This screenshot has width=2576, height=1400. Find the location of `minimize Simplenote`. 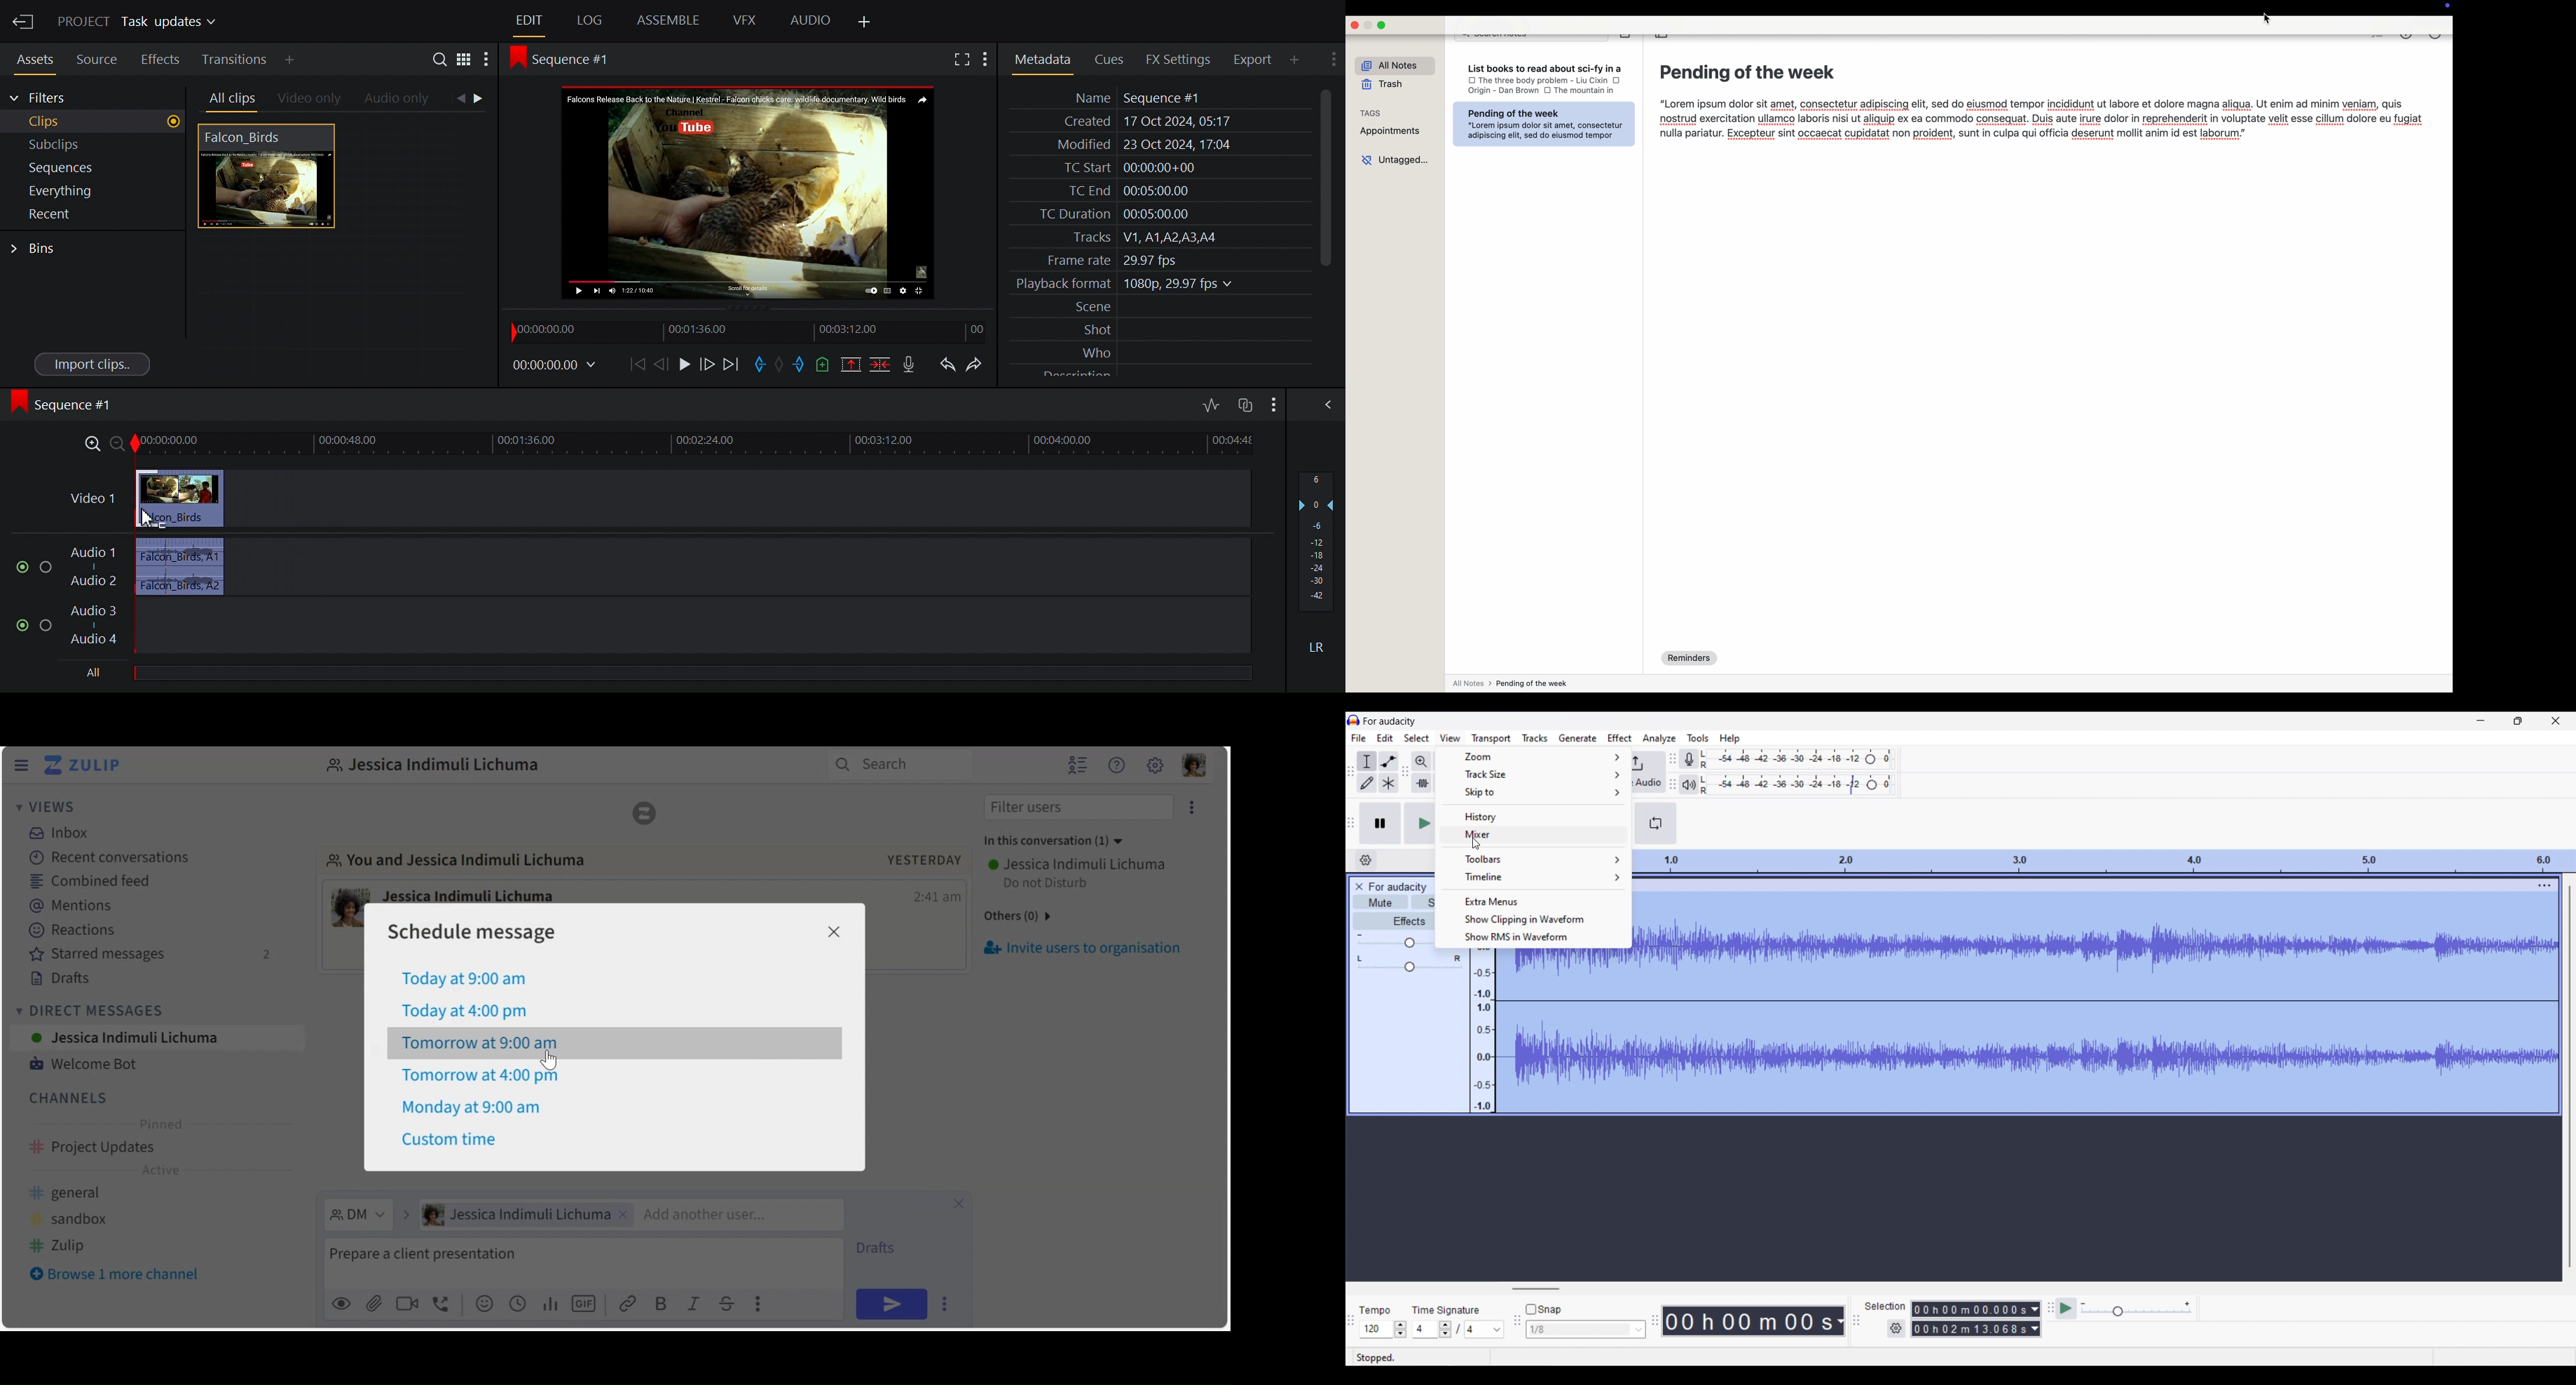

minimize Simplenote is located at coordinates (1369, 26).